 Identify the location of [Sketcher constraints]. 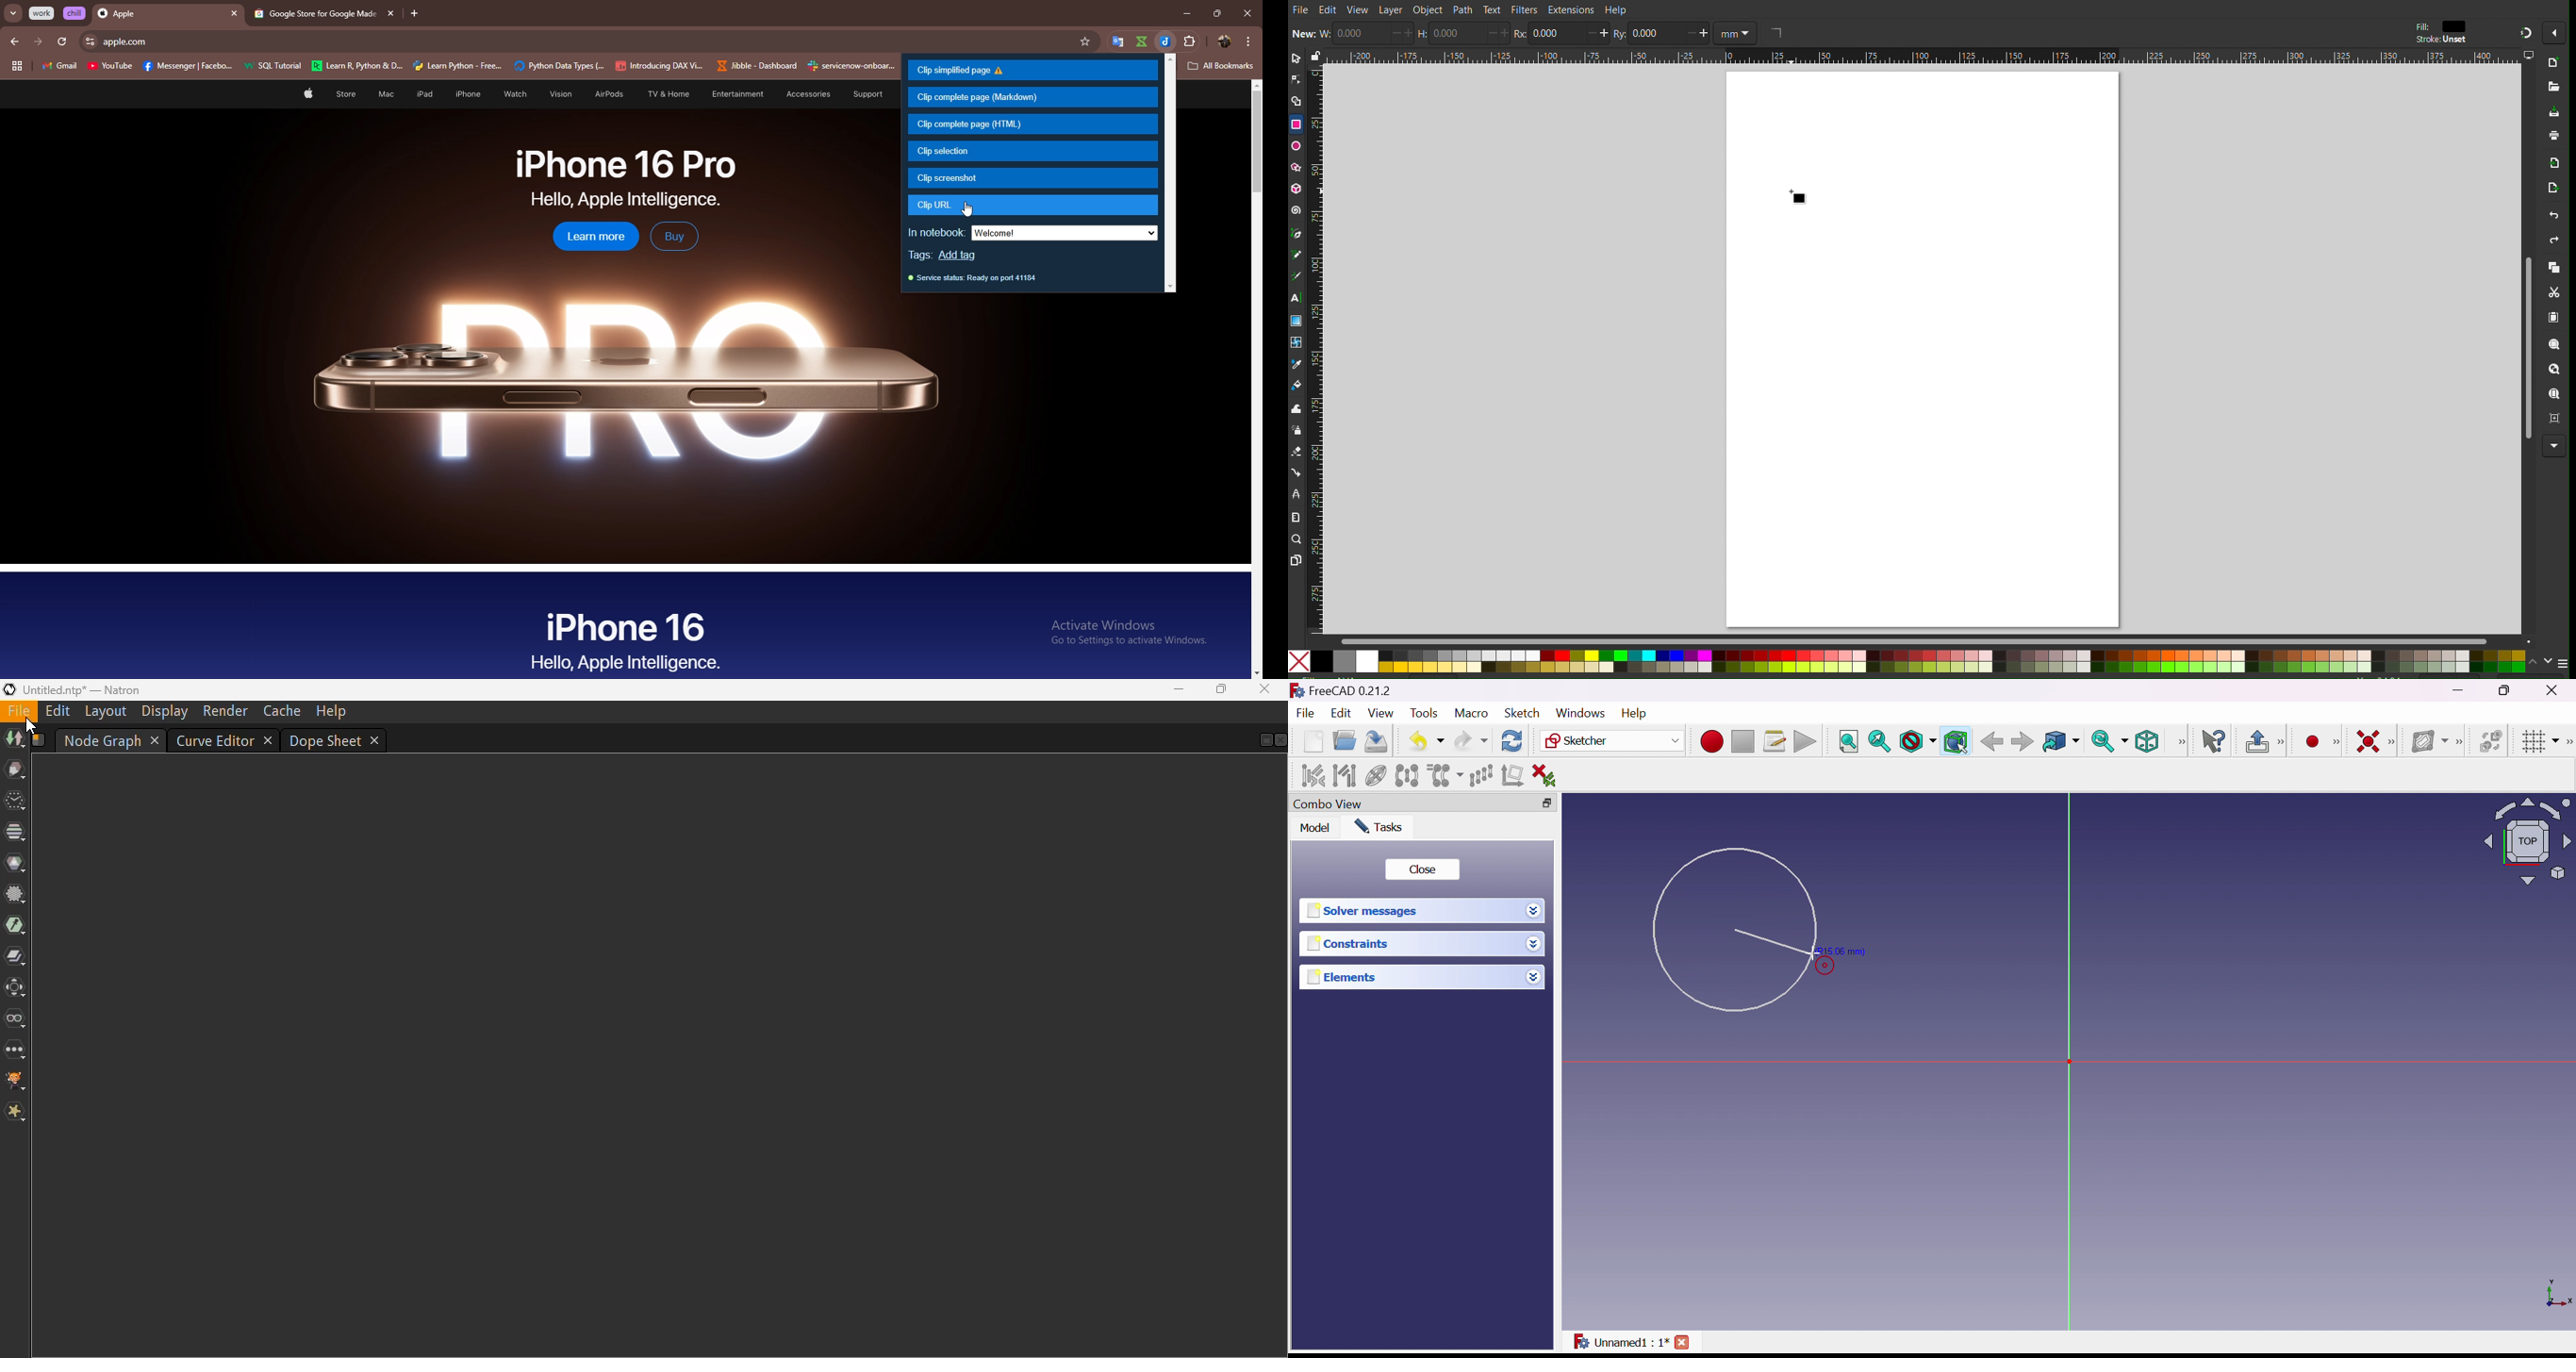
(2395, 743).